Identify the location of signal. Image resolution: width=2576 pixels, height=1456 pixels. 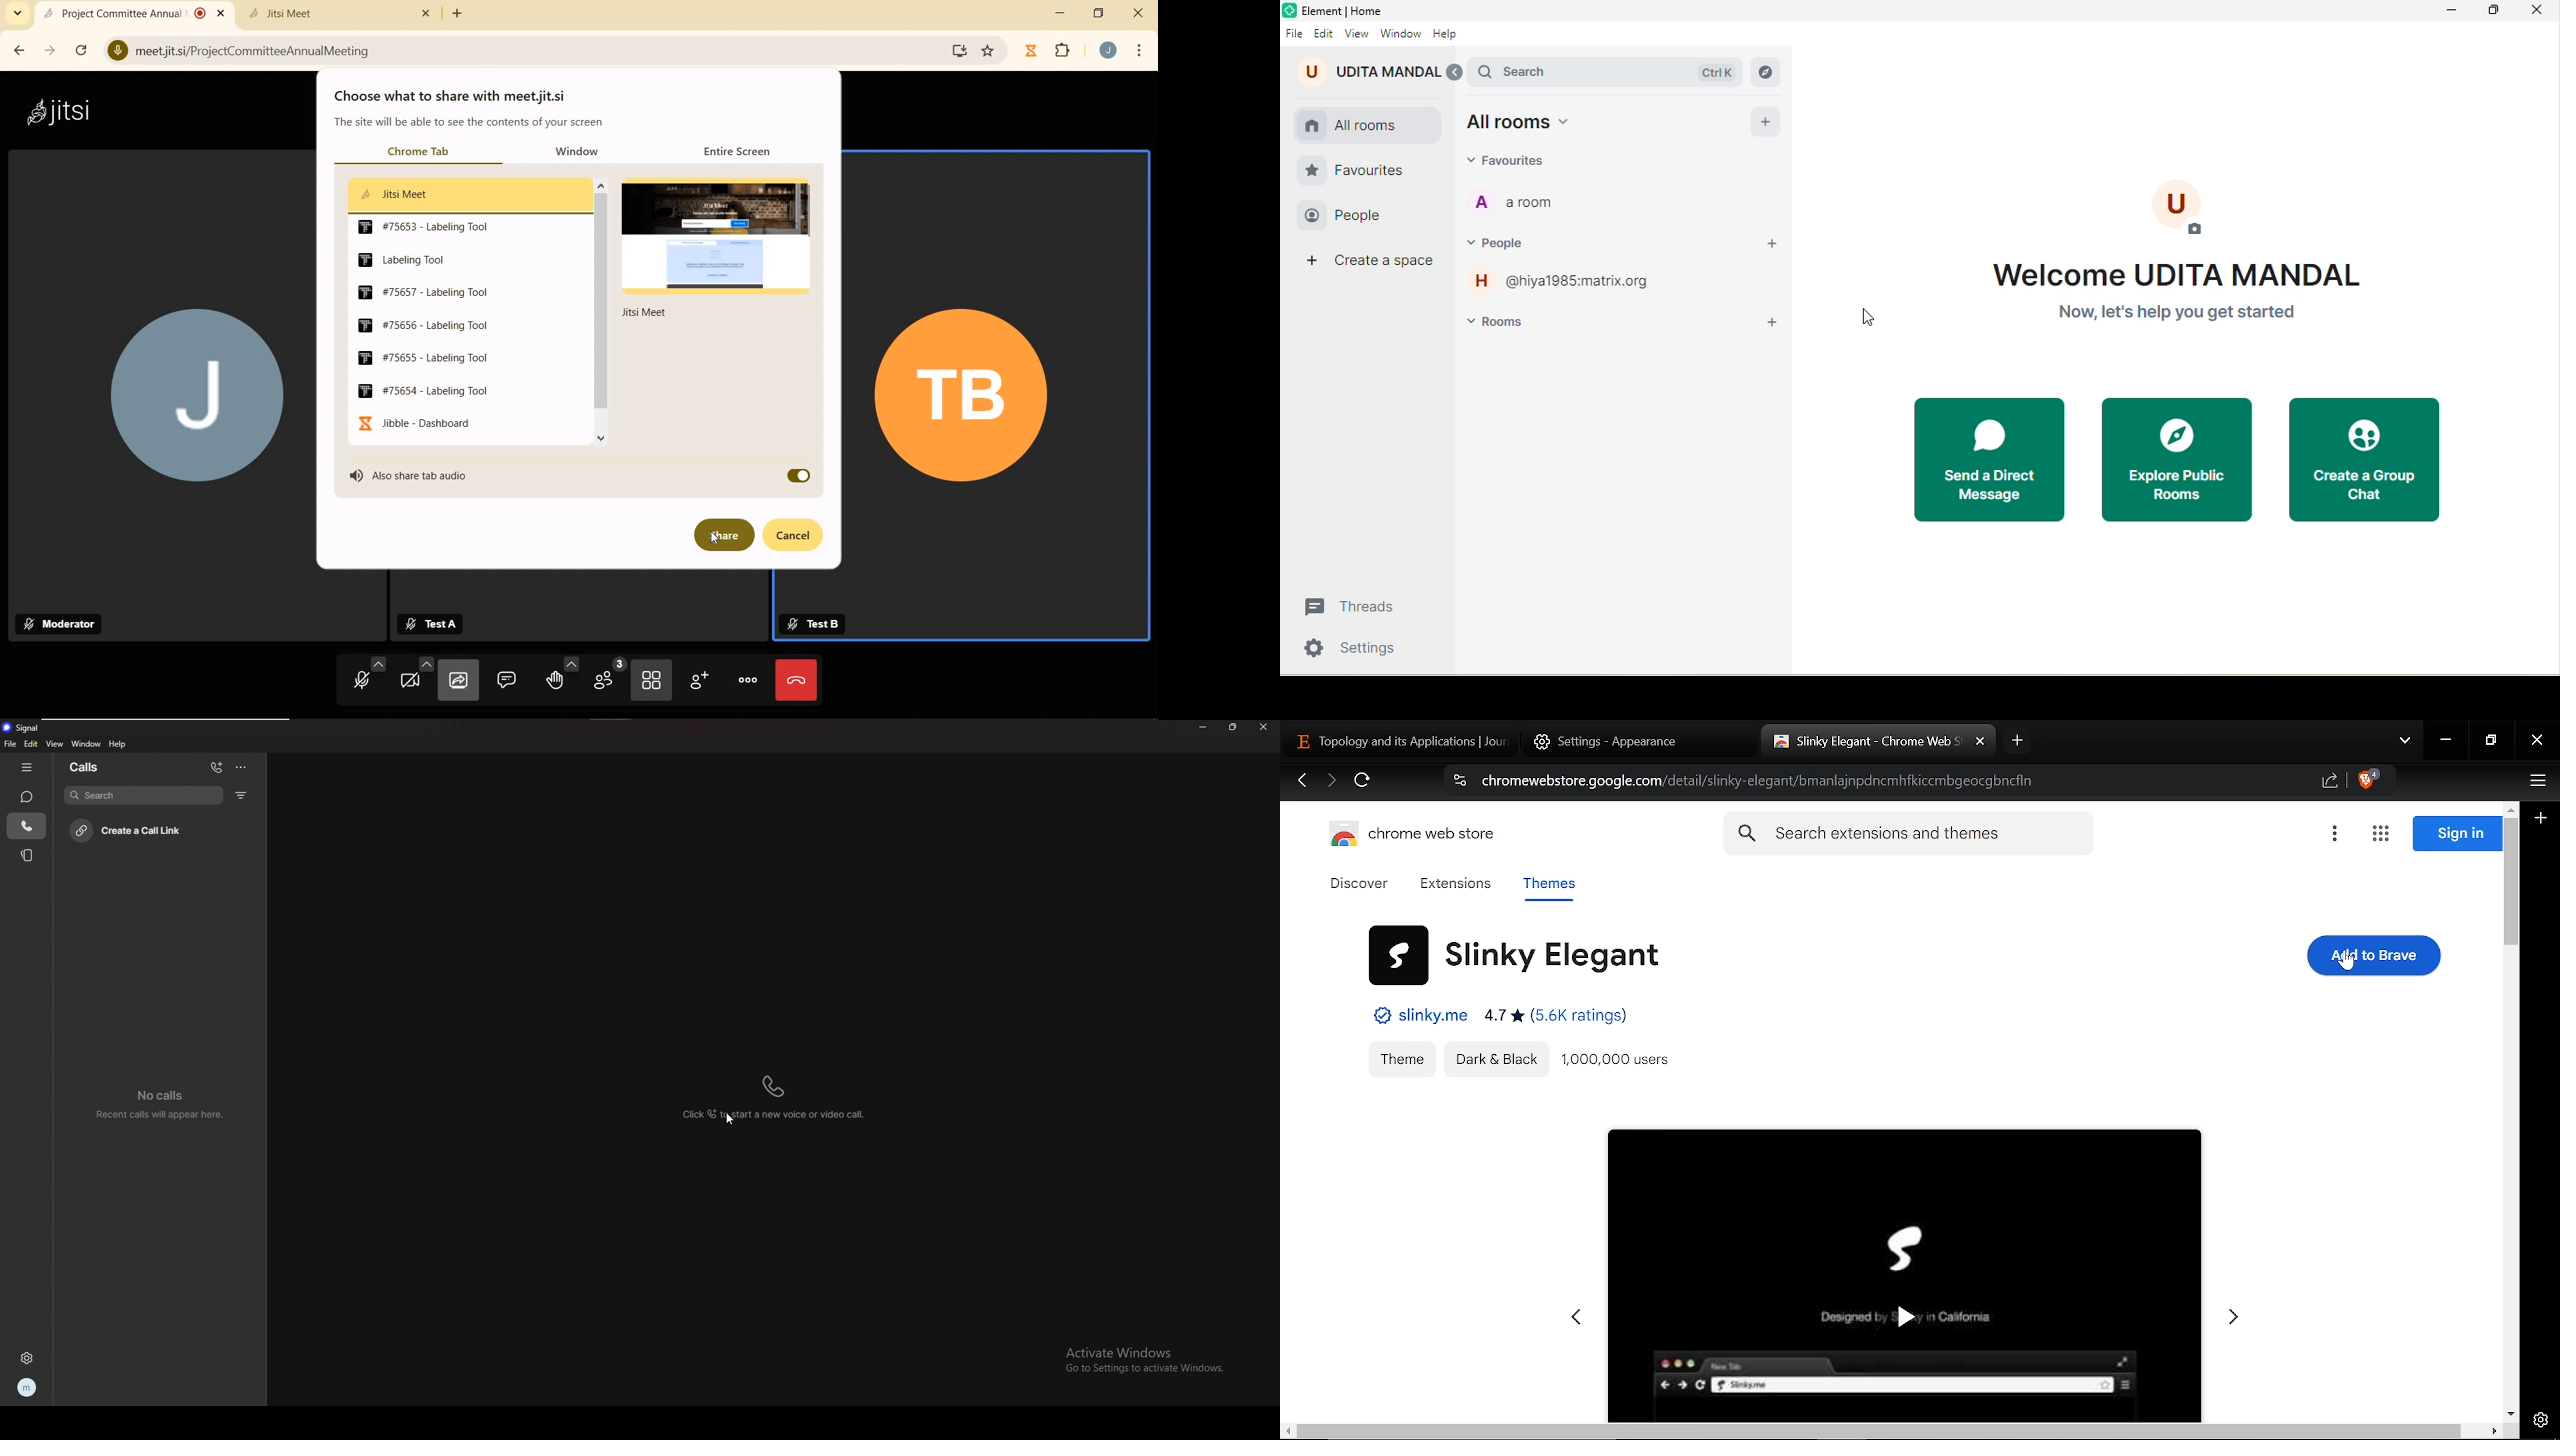
(33, 728).